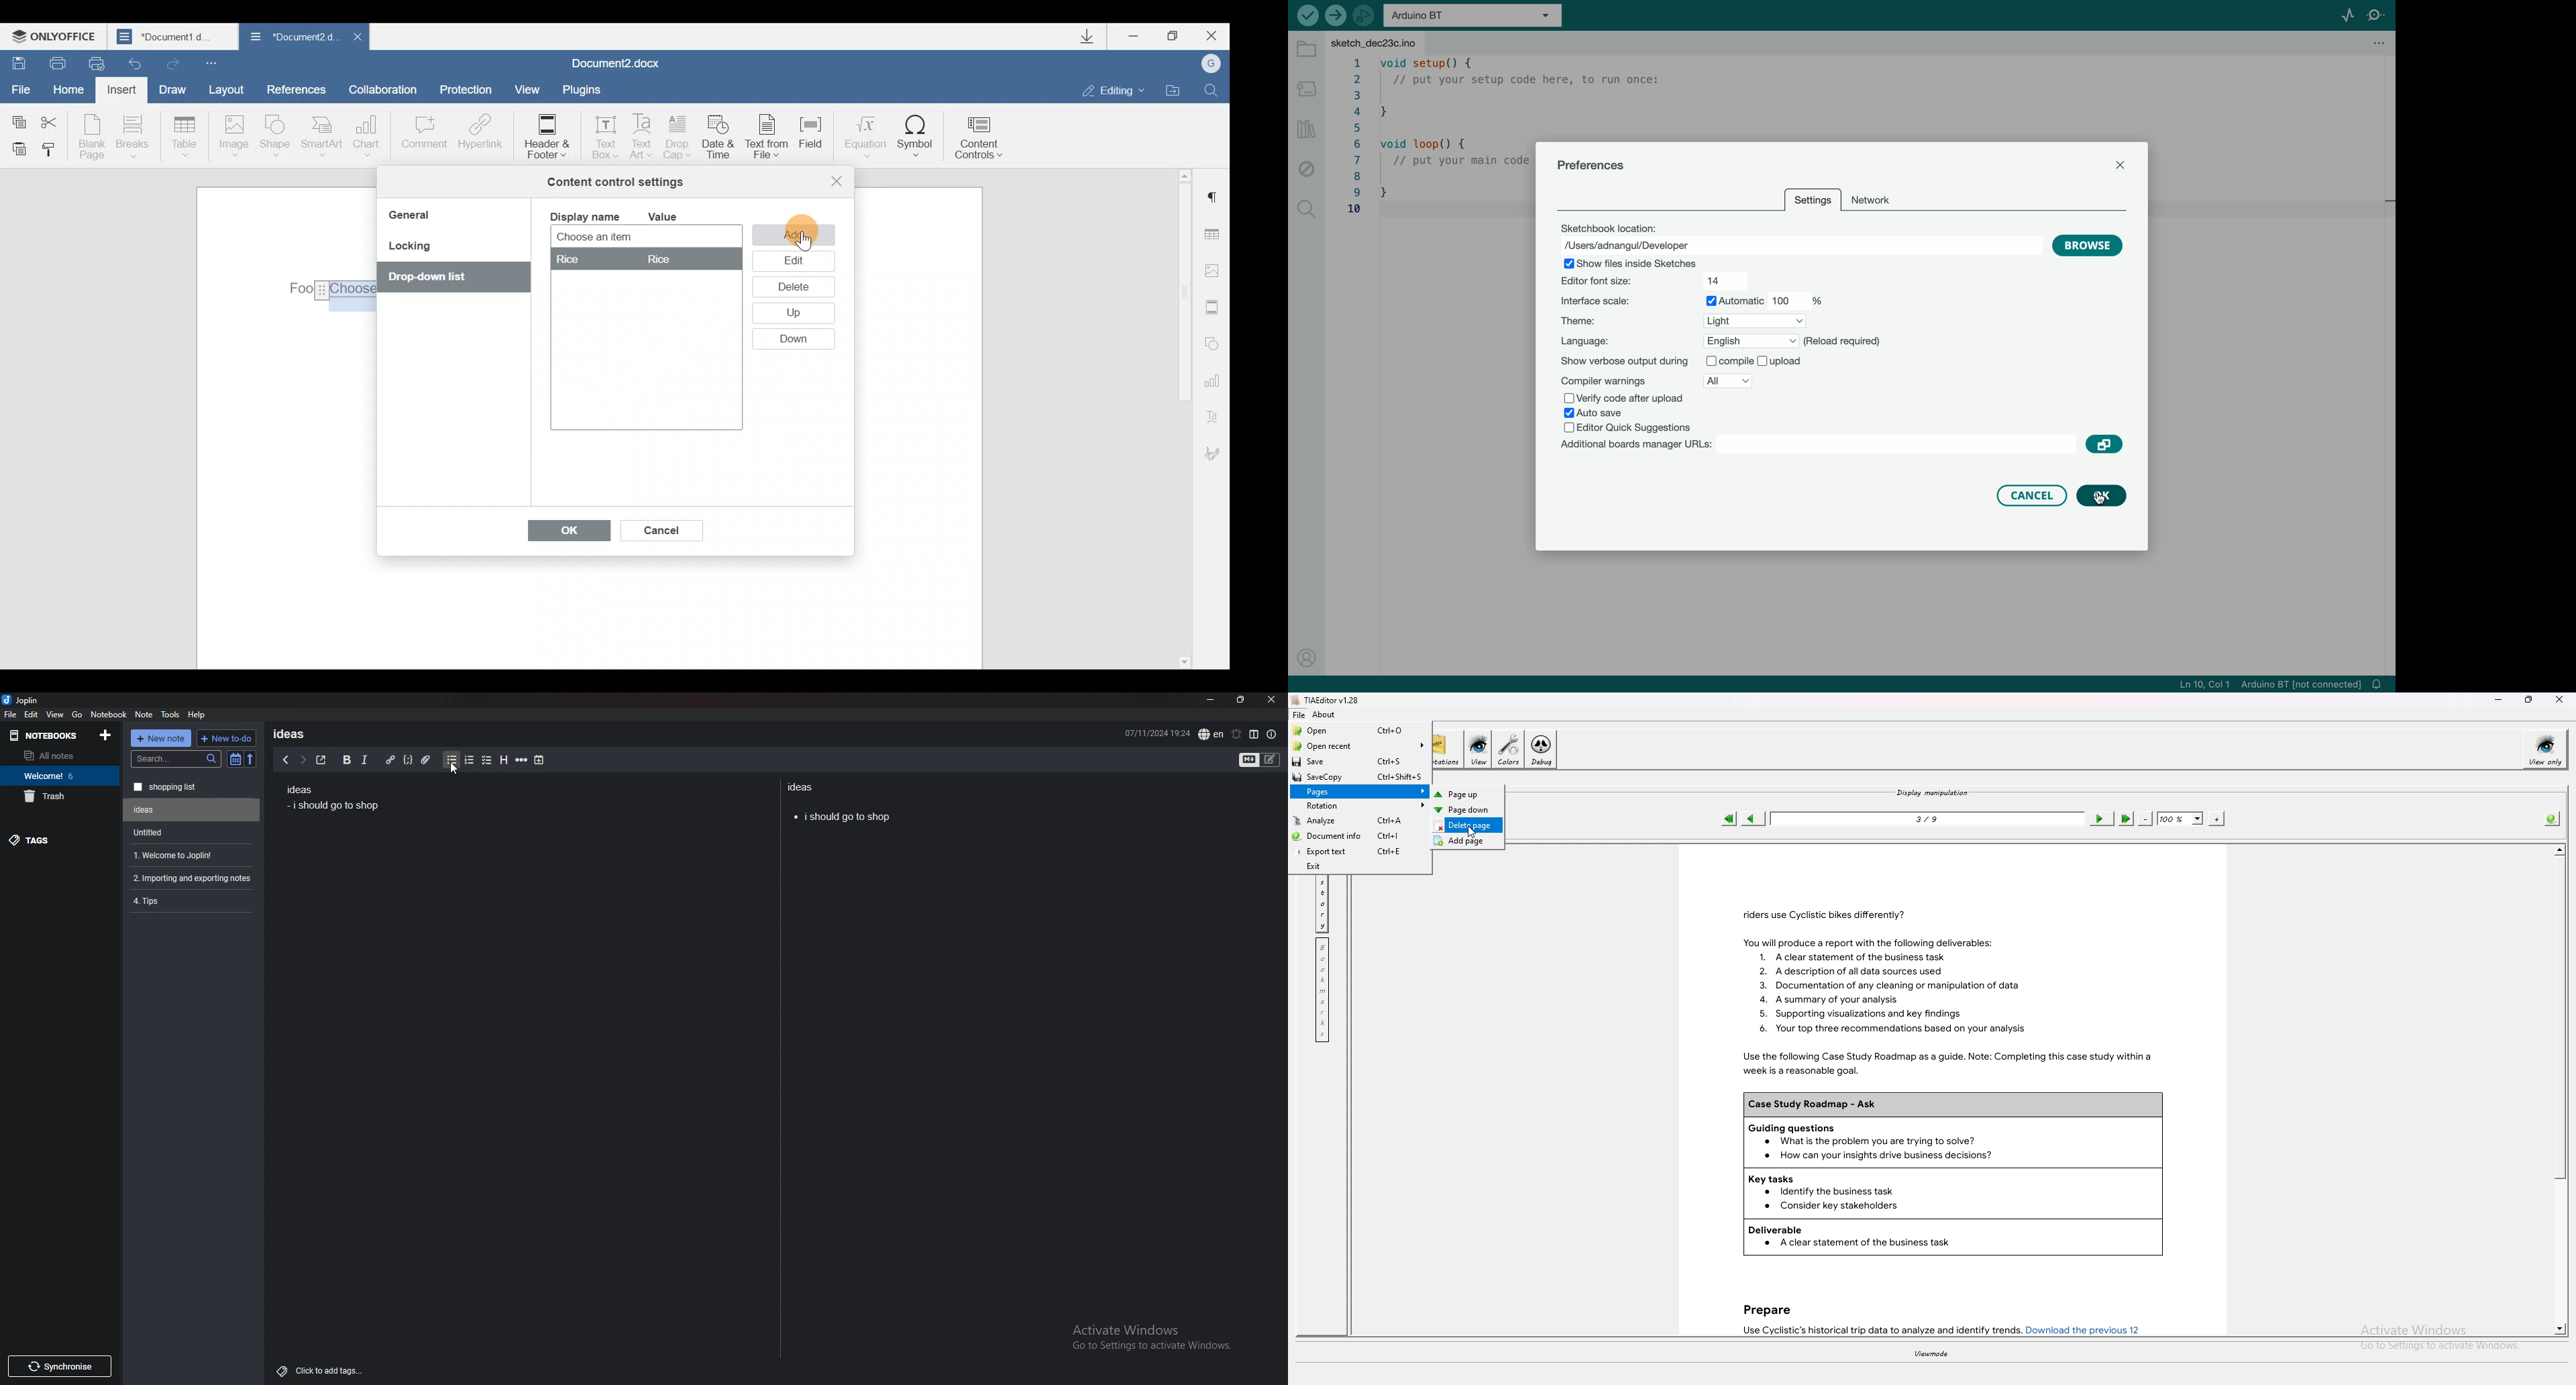 The image size is (2576, 1400). What do you see at coordinates (285, 760) in the screenshot?
I see `previous` at bounding box center [285, 760].